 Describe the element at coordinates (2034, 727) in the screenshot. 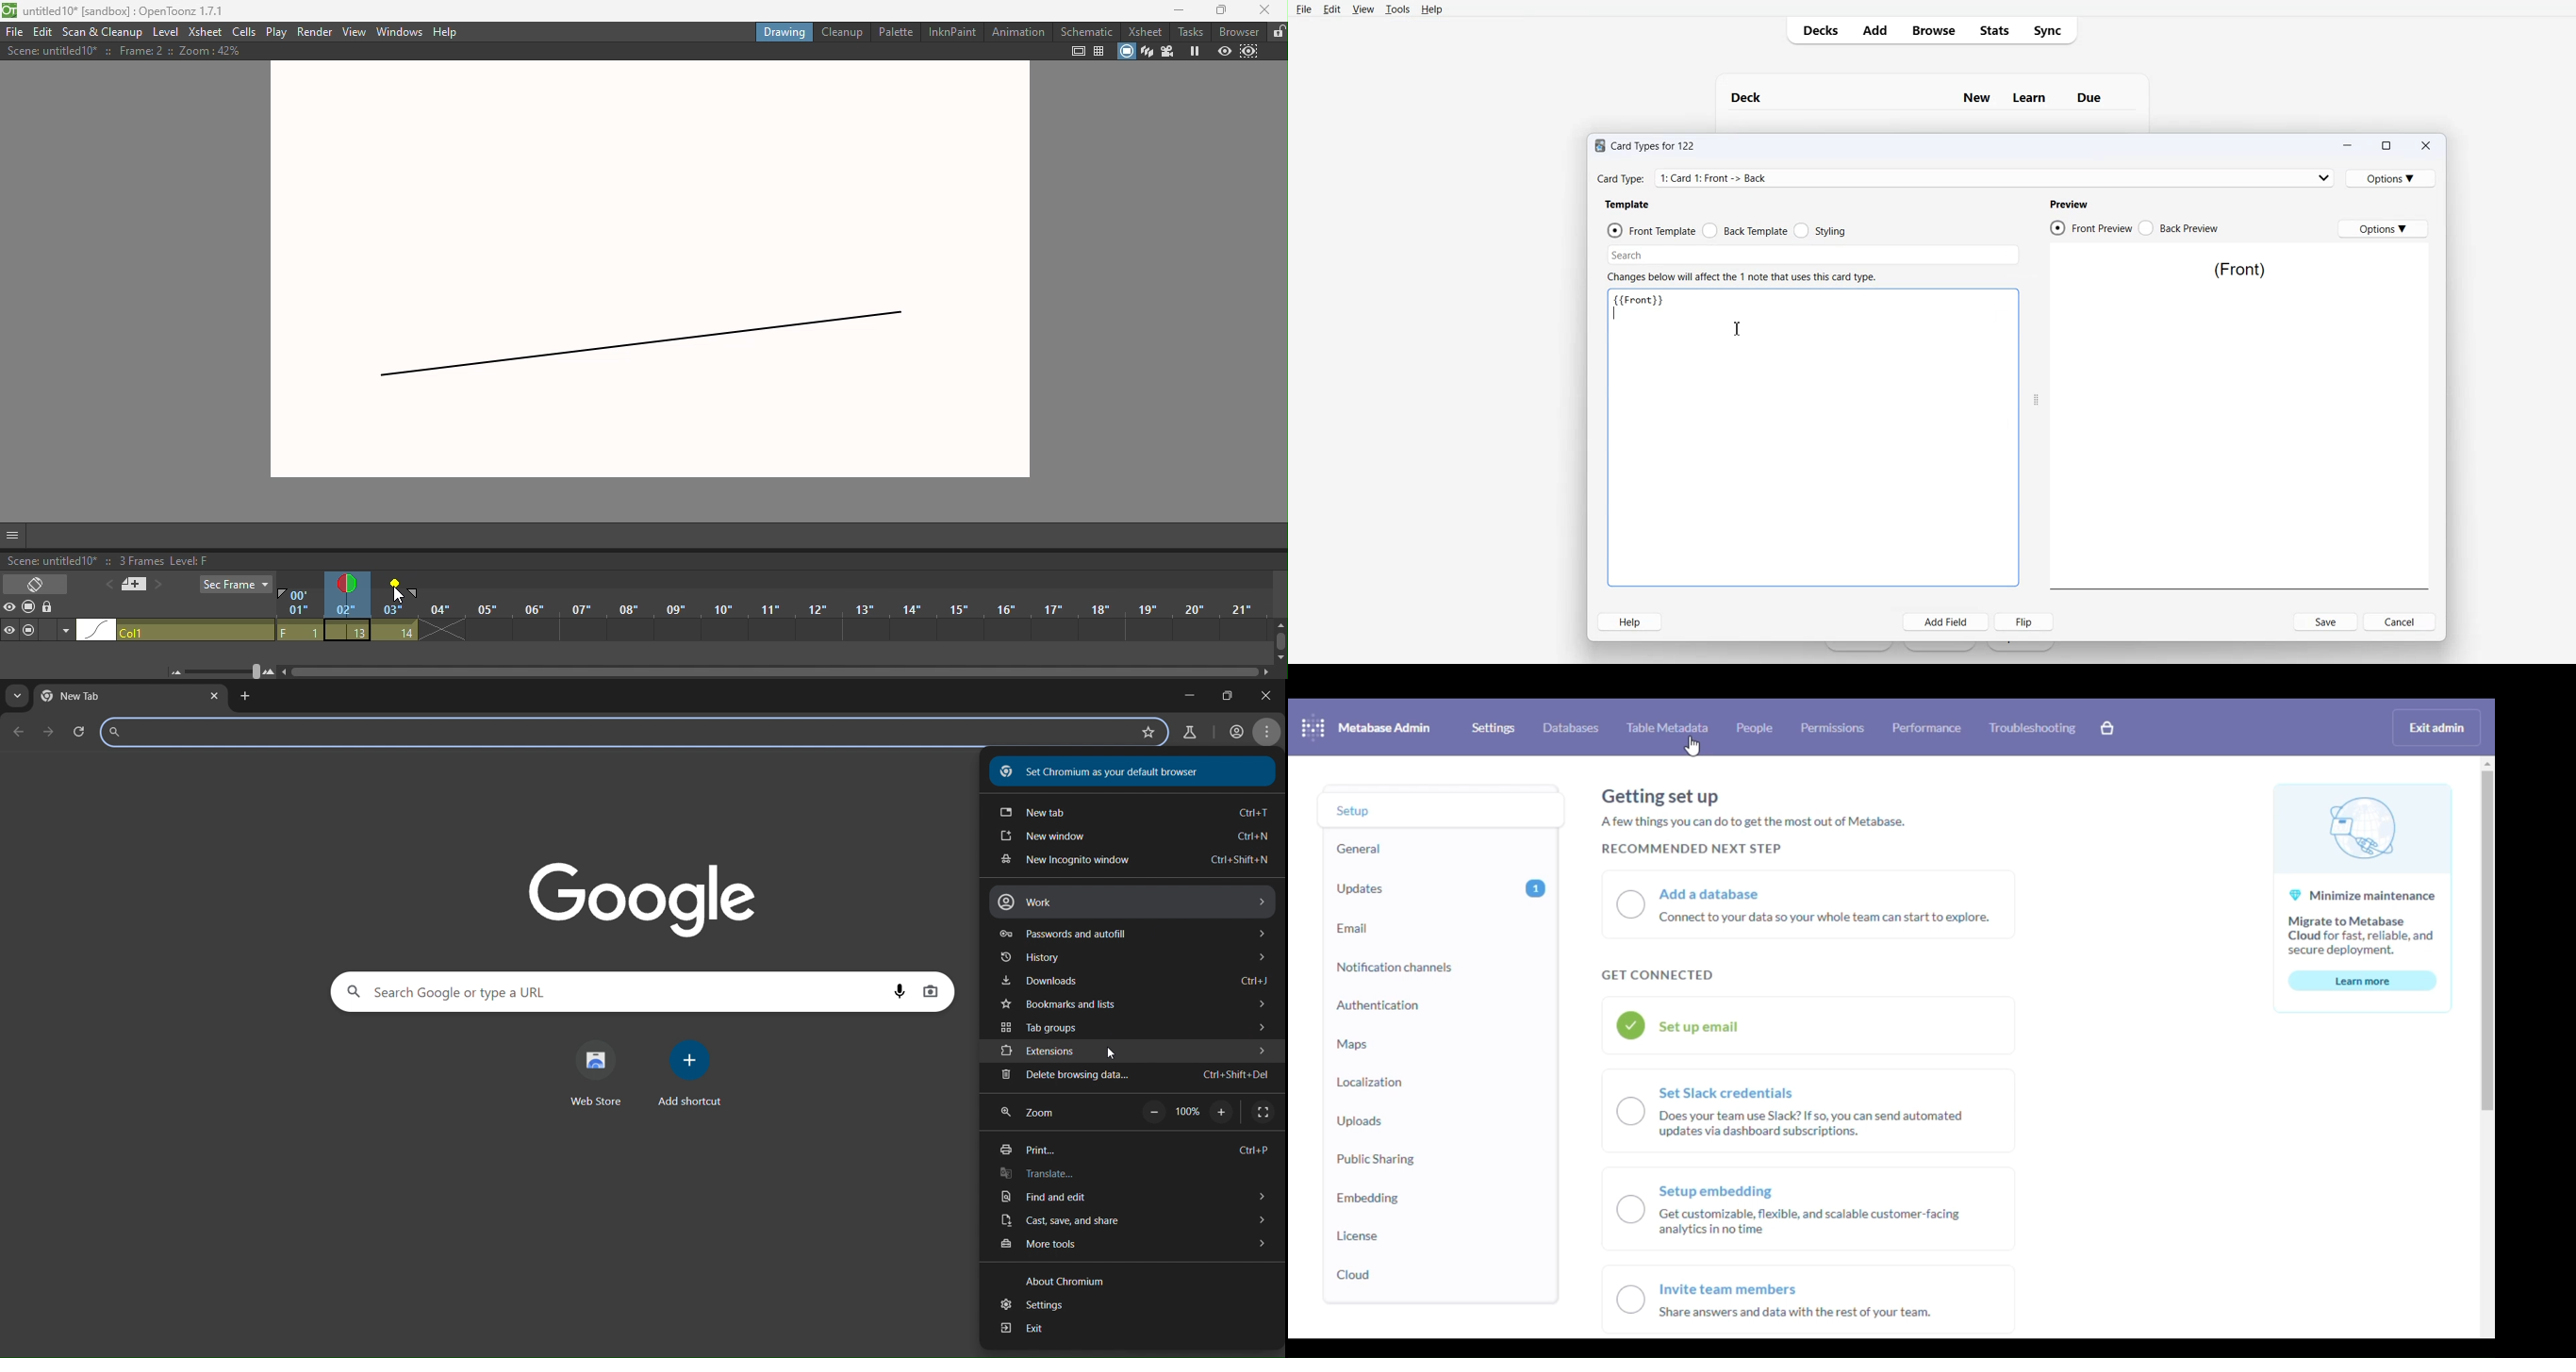

I see `troubleshooting` at that location.